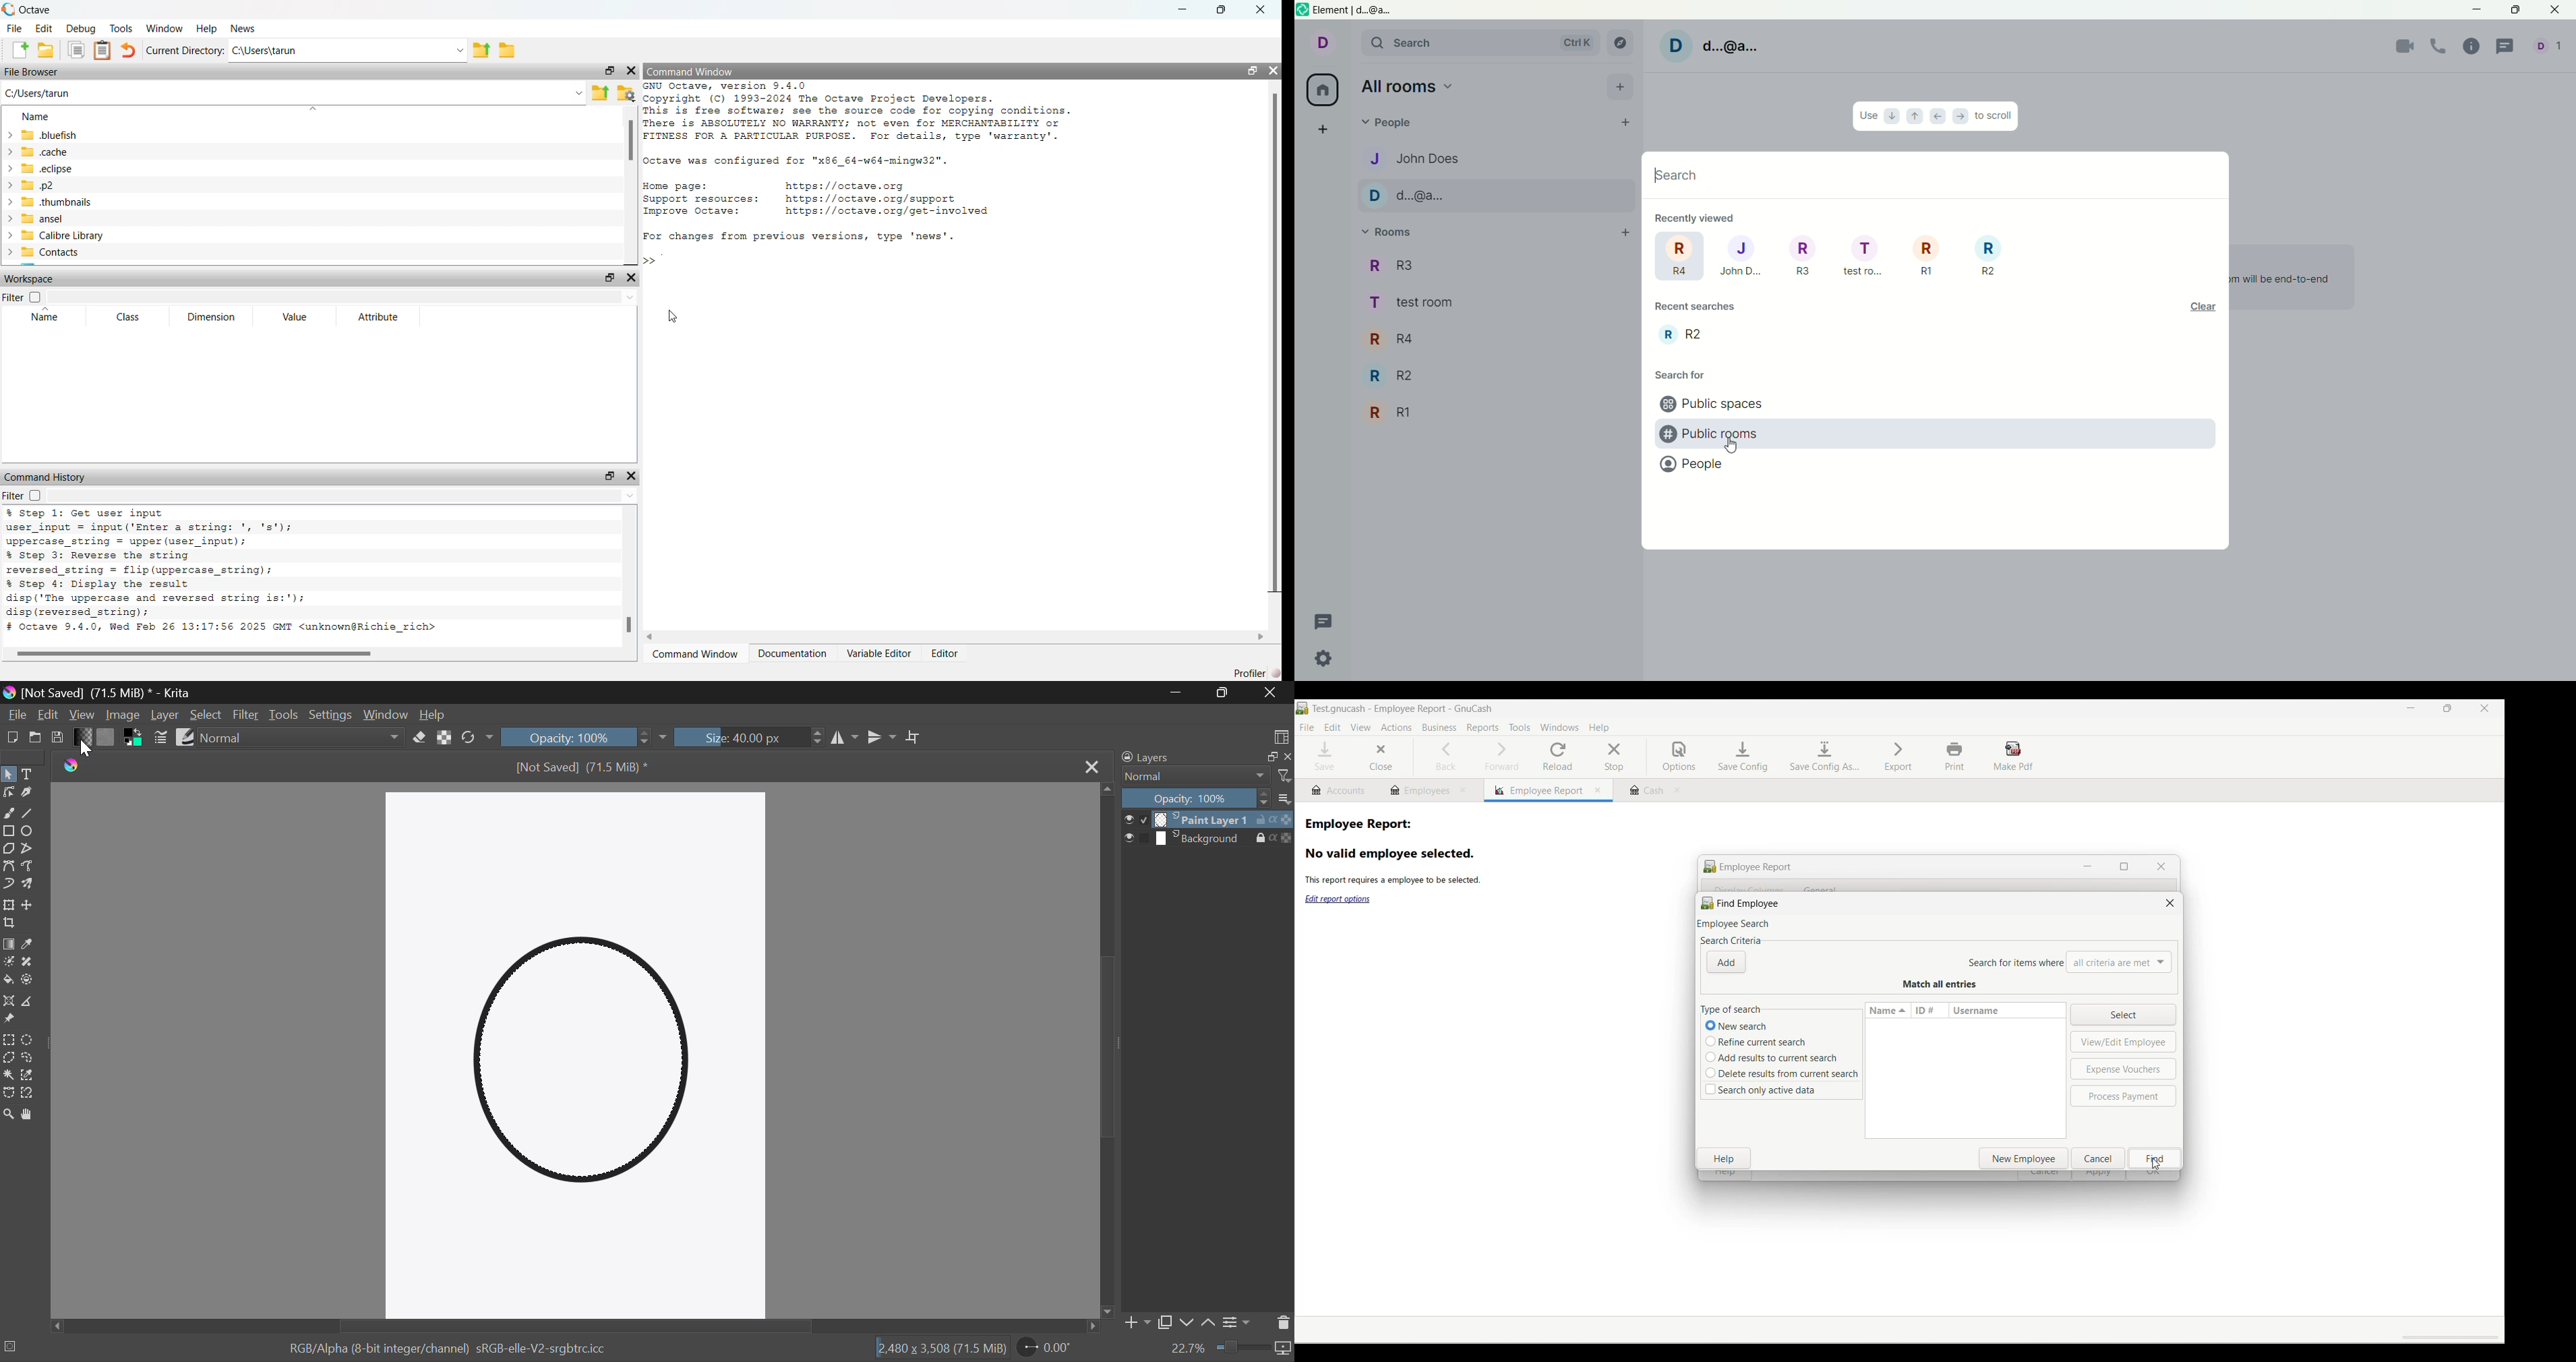 Image resolution: width=2576 pixels, height=1372 pixels. What do you see at coordinates (16, 715) in the screenshot?
I see `File` at bounding box center [16, 715].